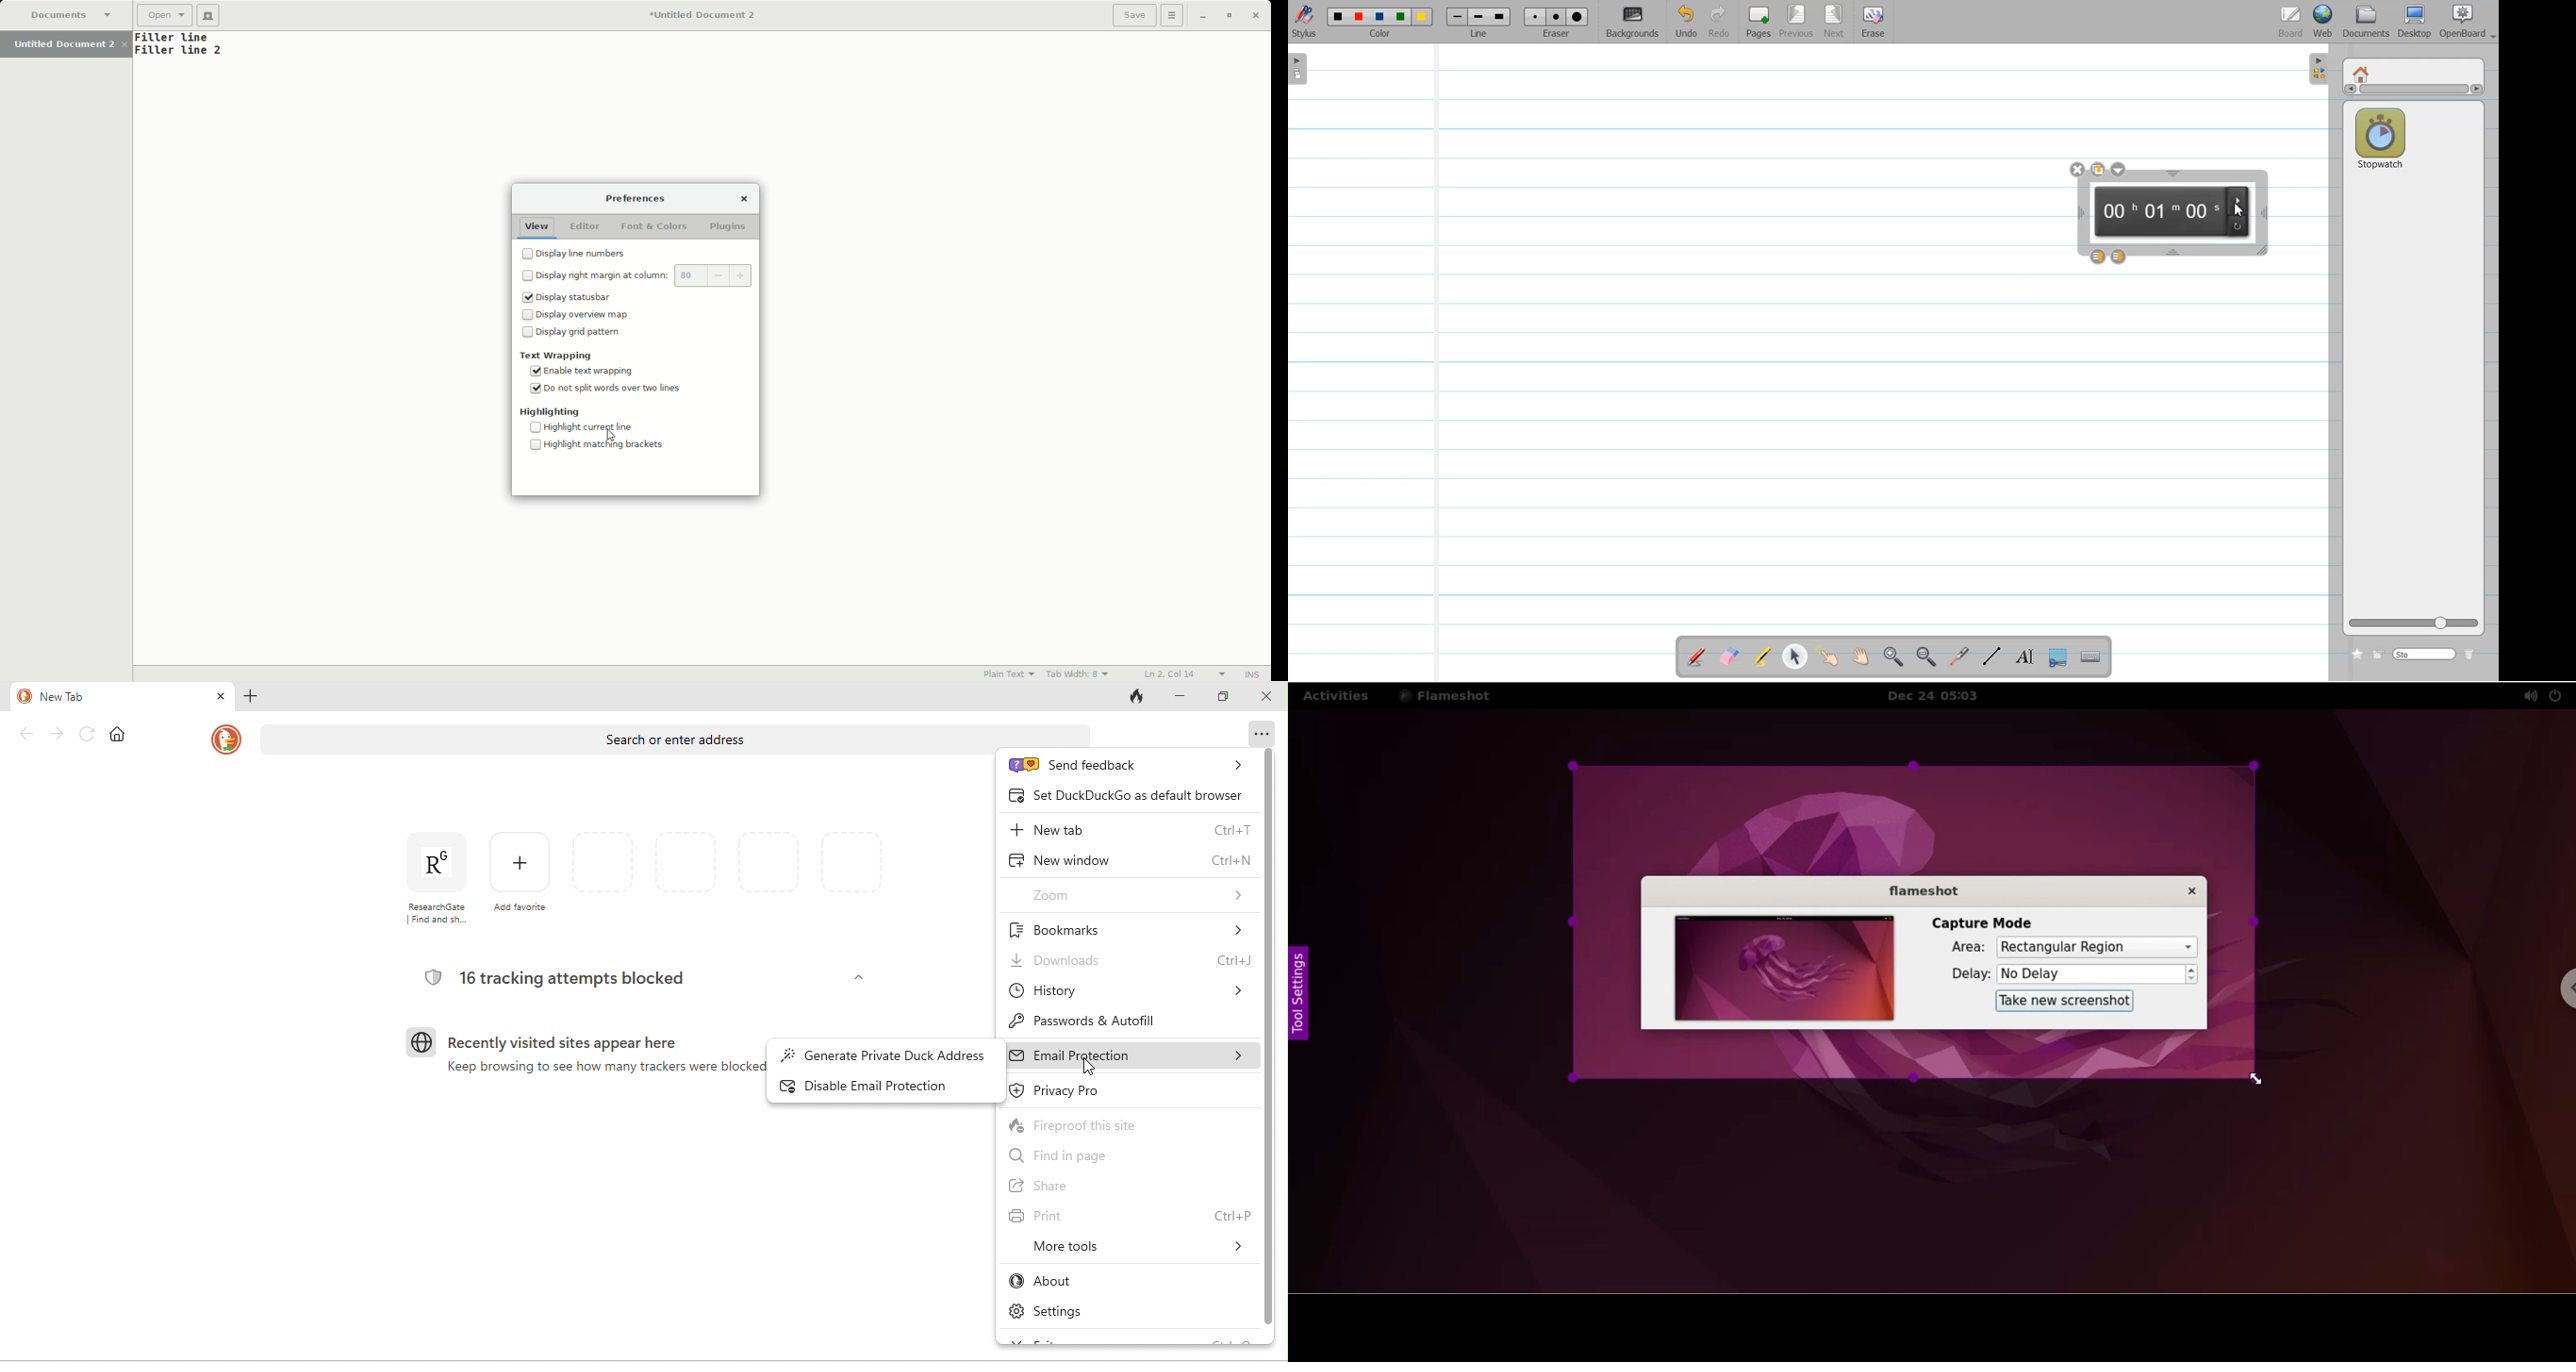 The width and height of the screenshot is (2576, 1372). What do you see at coordinates (1129, 994) in the screenshot?
I see `history` at bounding box center [1129, 994].